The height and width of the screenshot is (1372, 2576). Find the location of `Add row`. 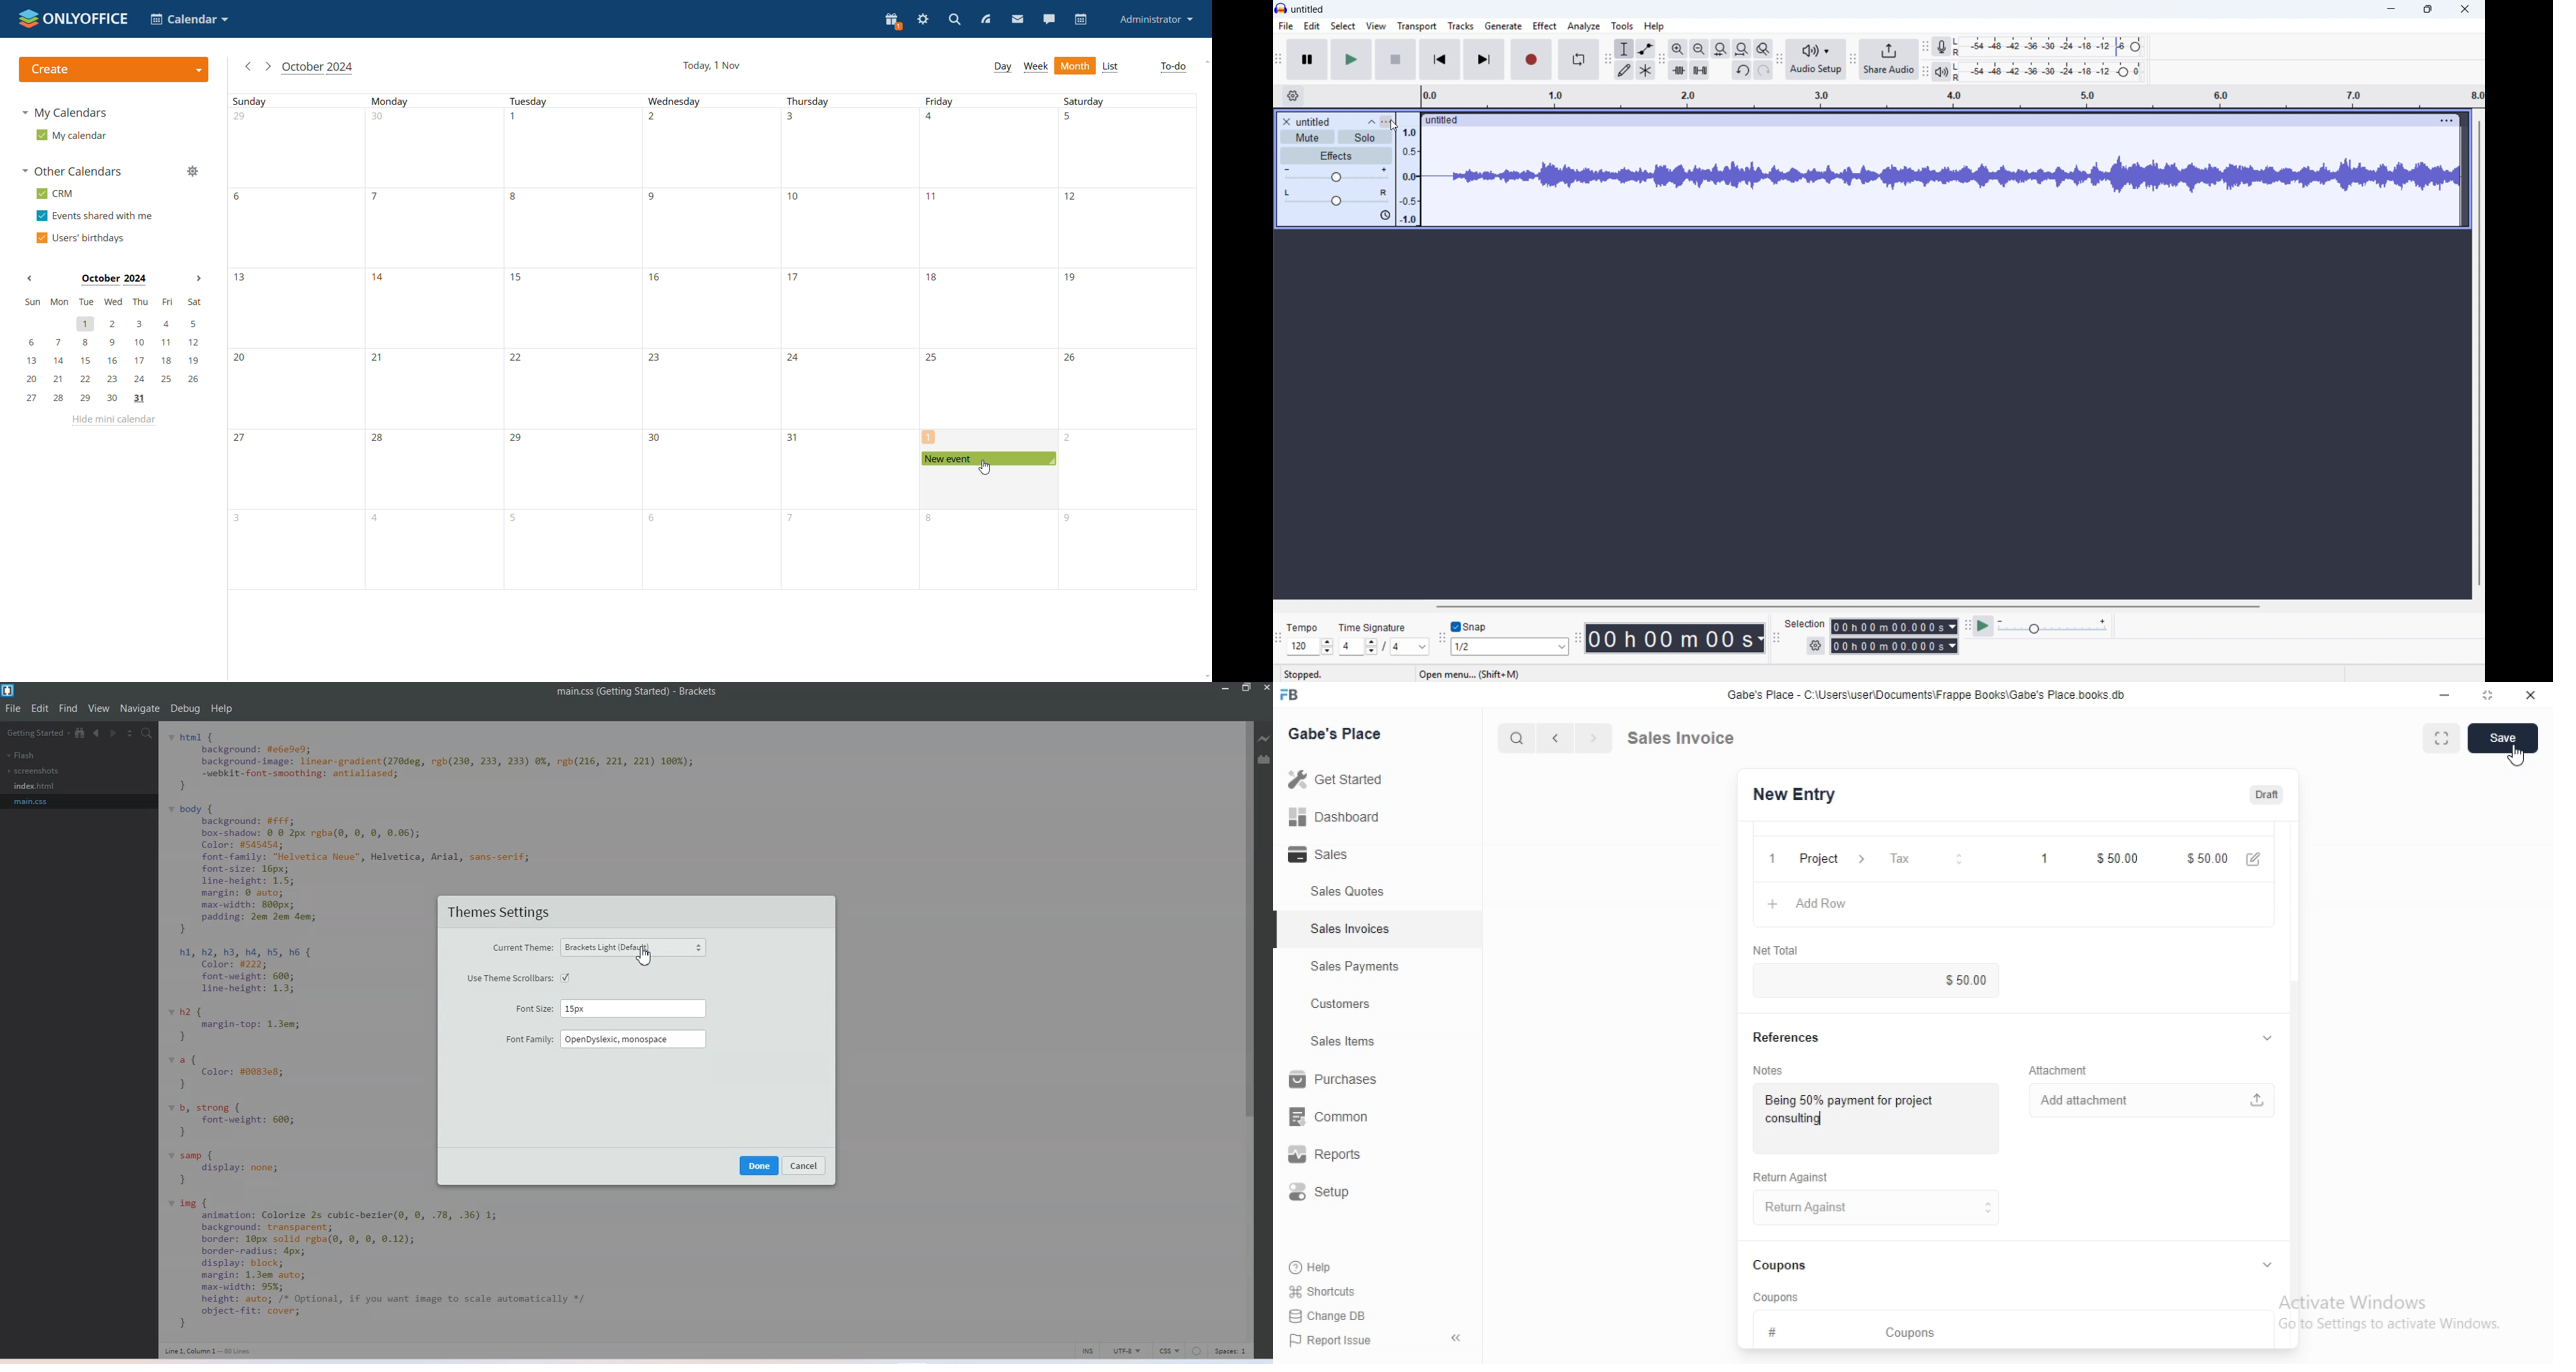

Add row is located at coordinates (1828, 904).